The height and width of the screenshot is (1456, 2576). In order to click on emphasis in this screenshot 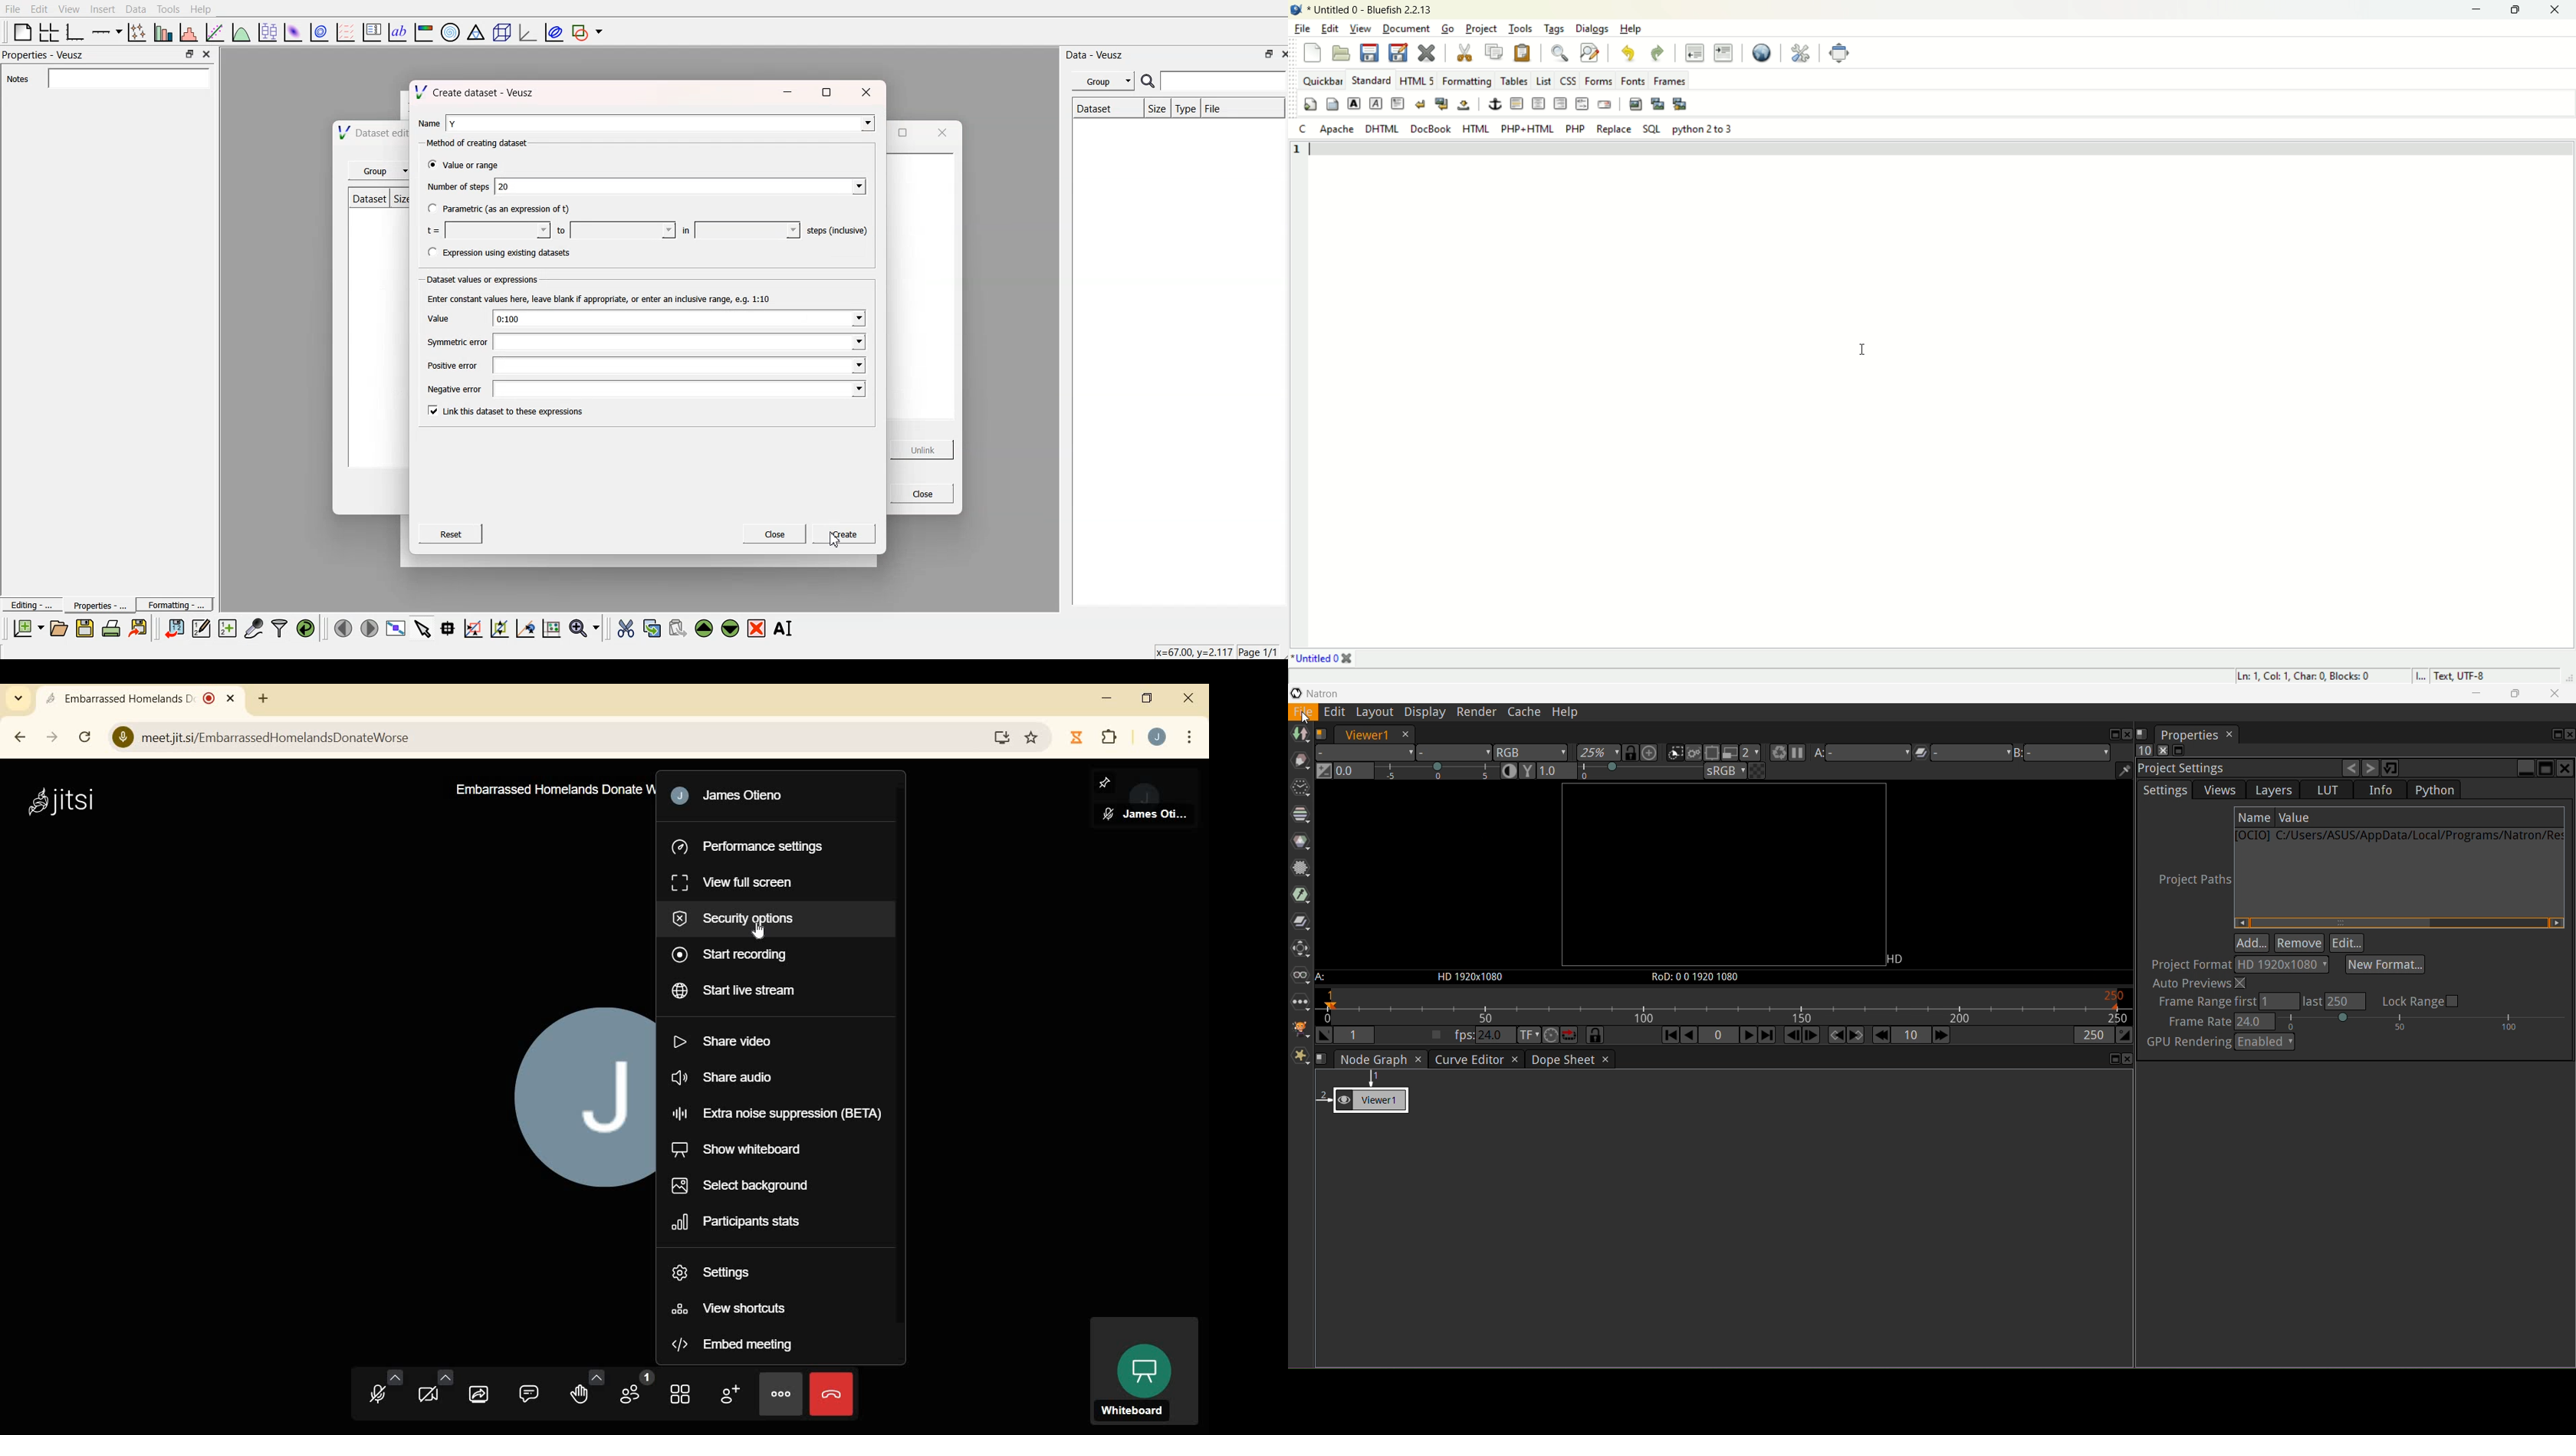, I will do `click(1377, 104)`.